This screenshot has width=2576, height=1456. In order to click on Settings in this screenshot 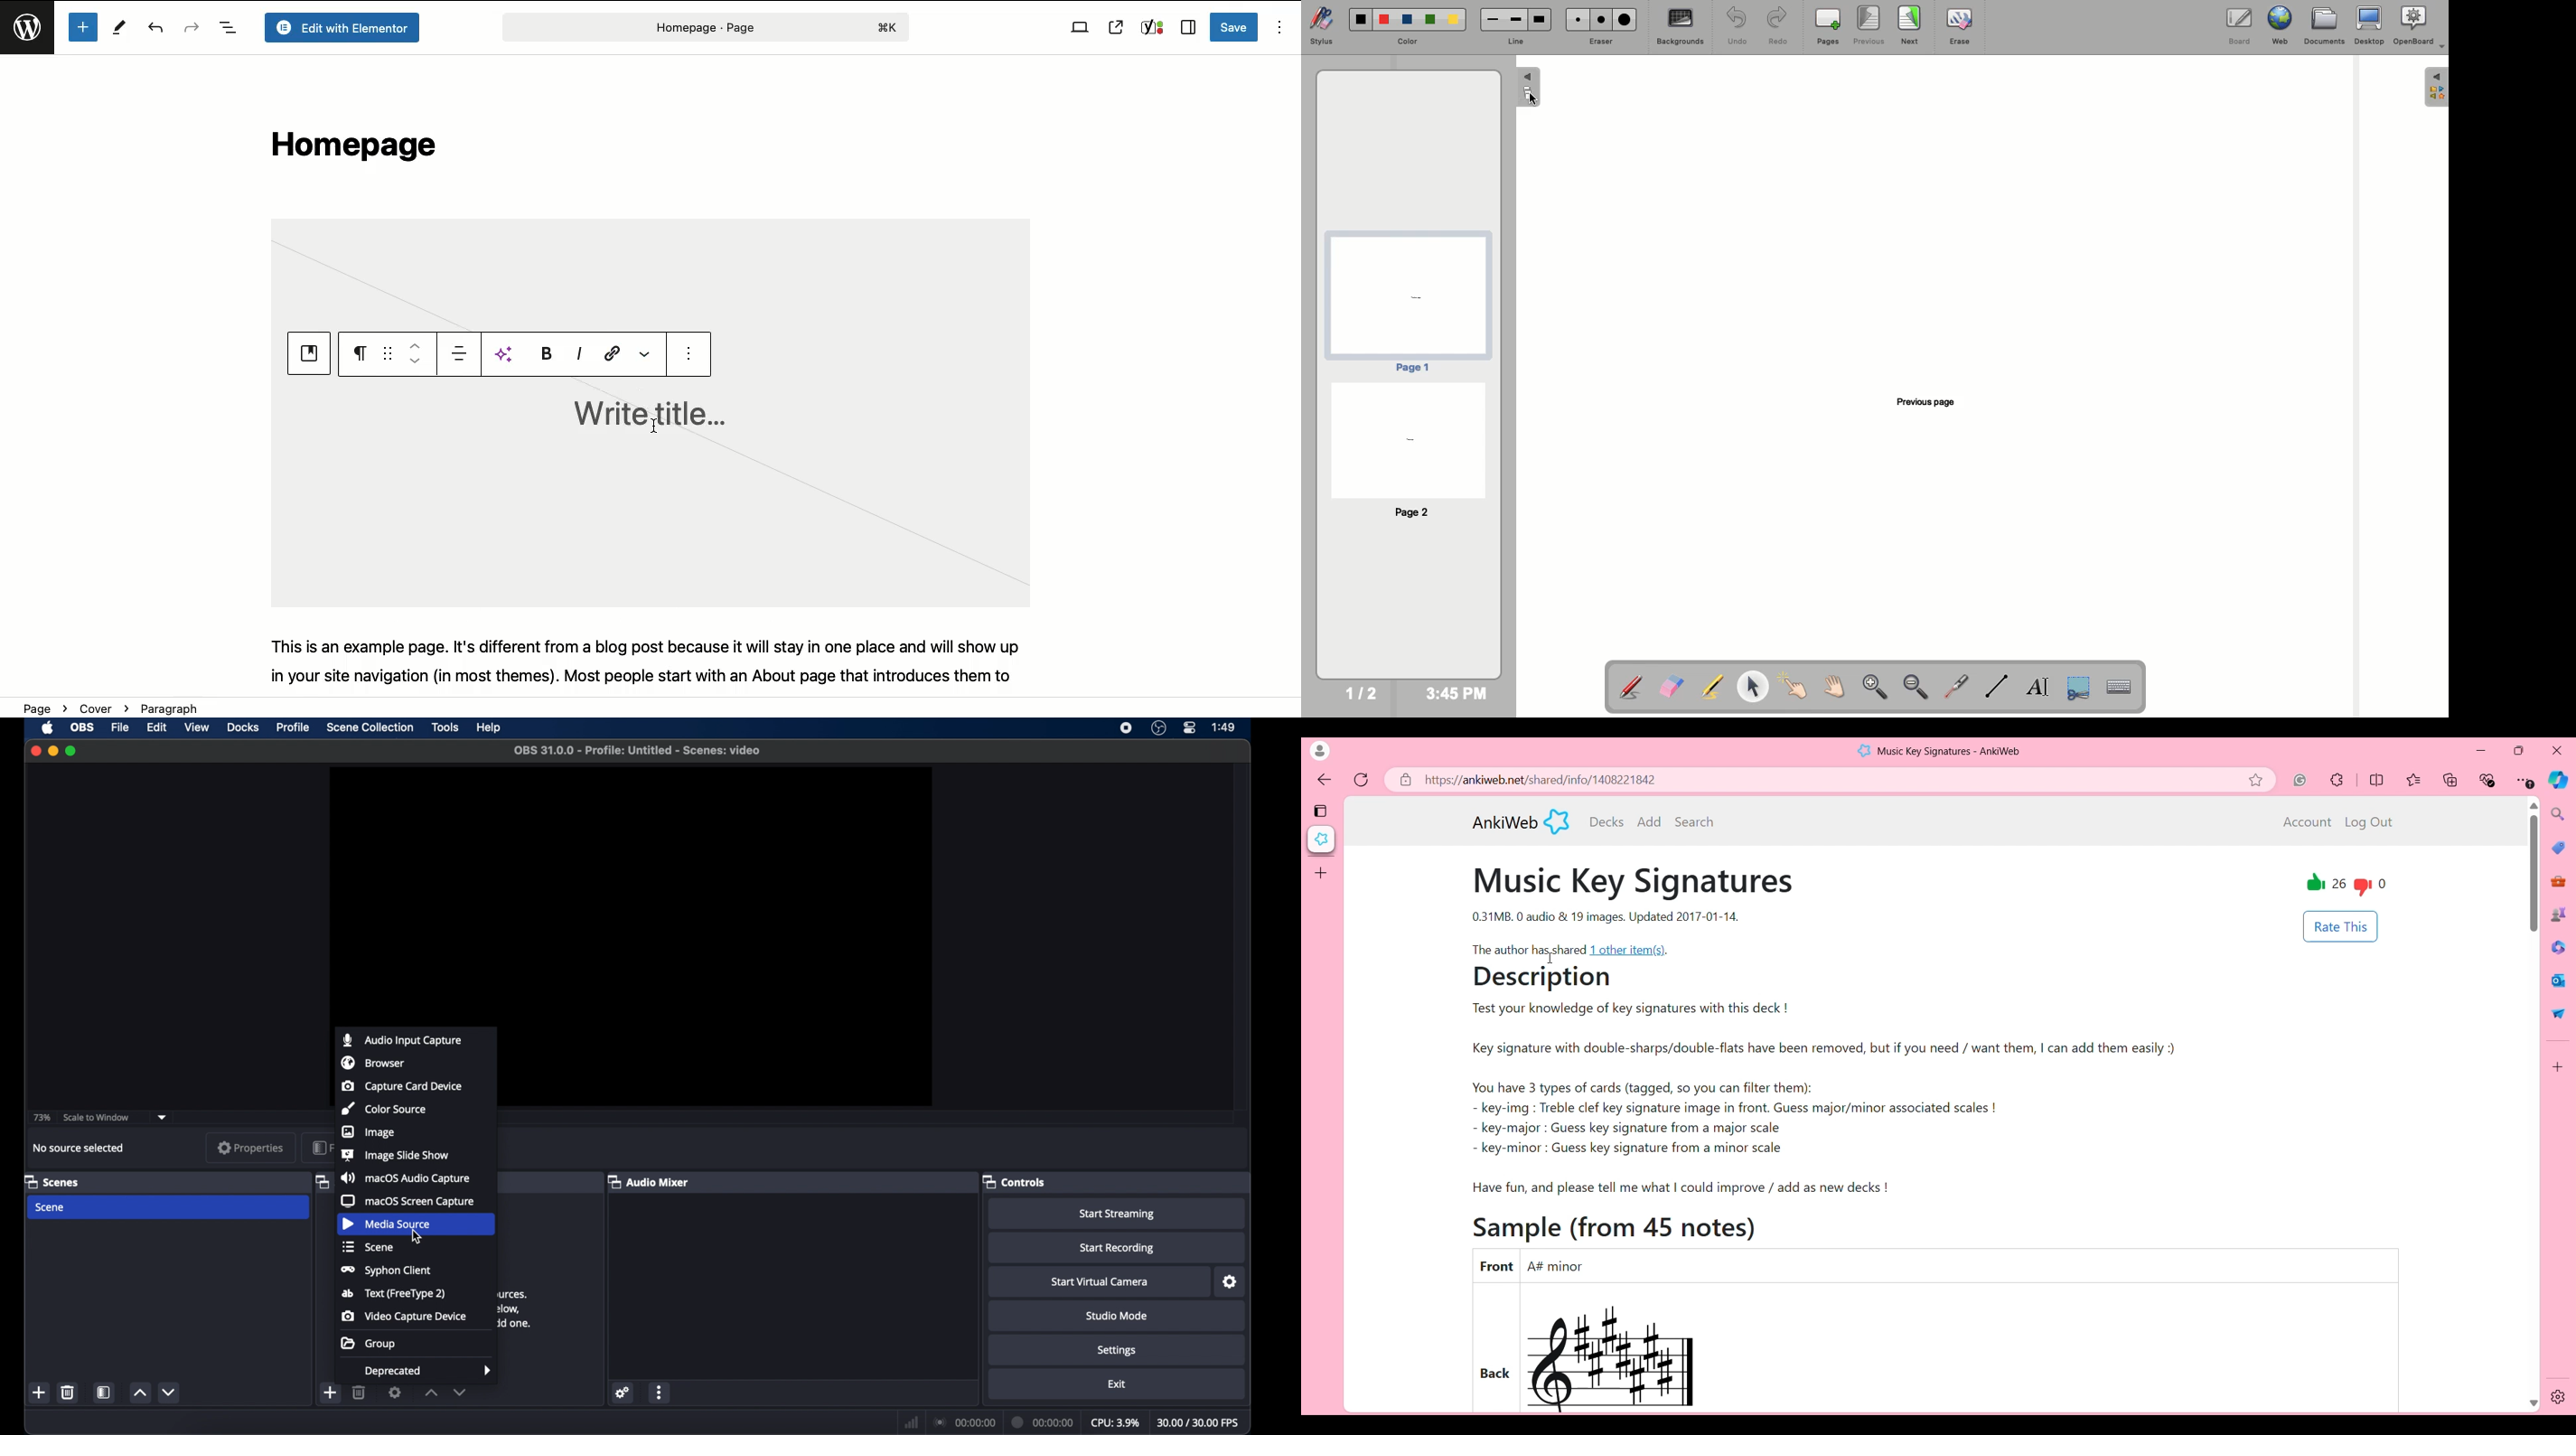, I will do `click(2559, 1397)`.